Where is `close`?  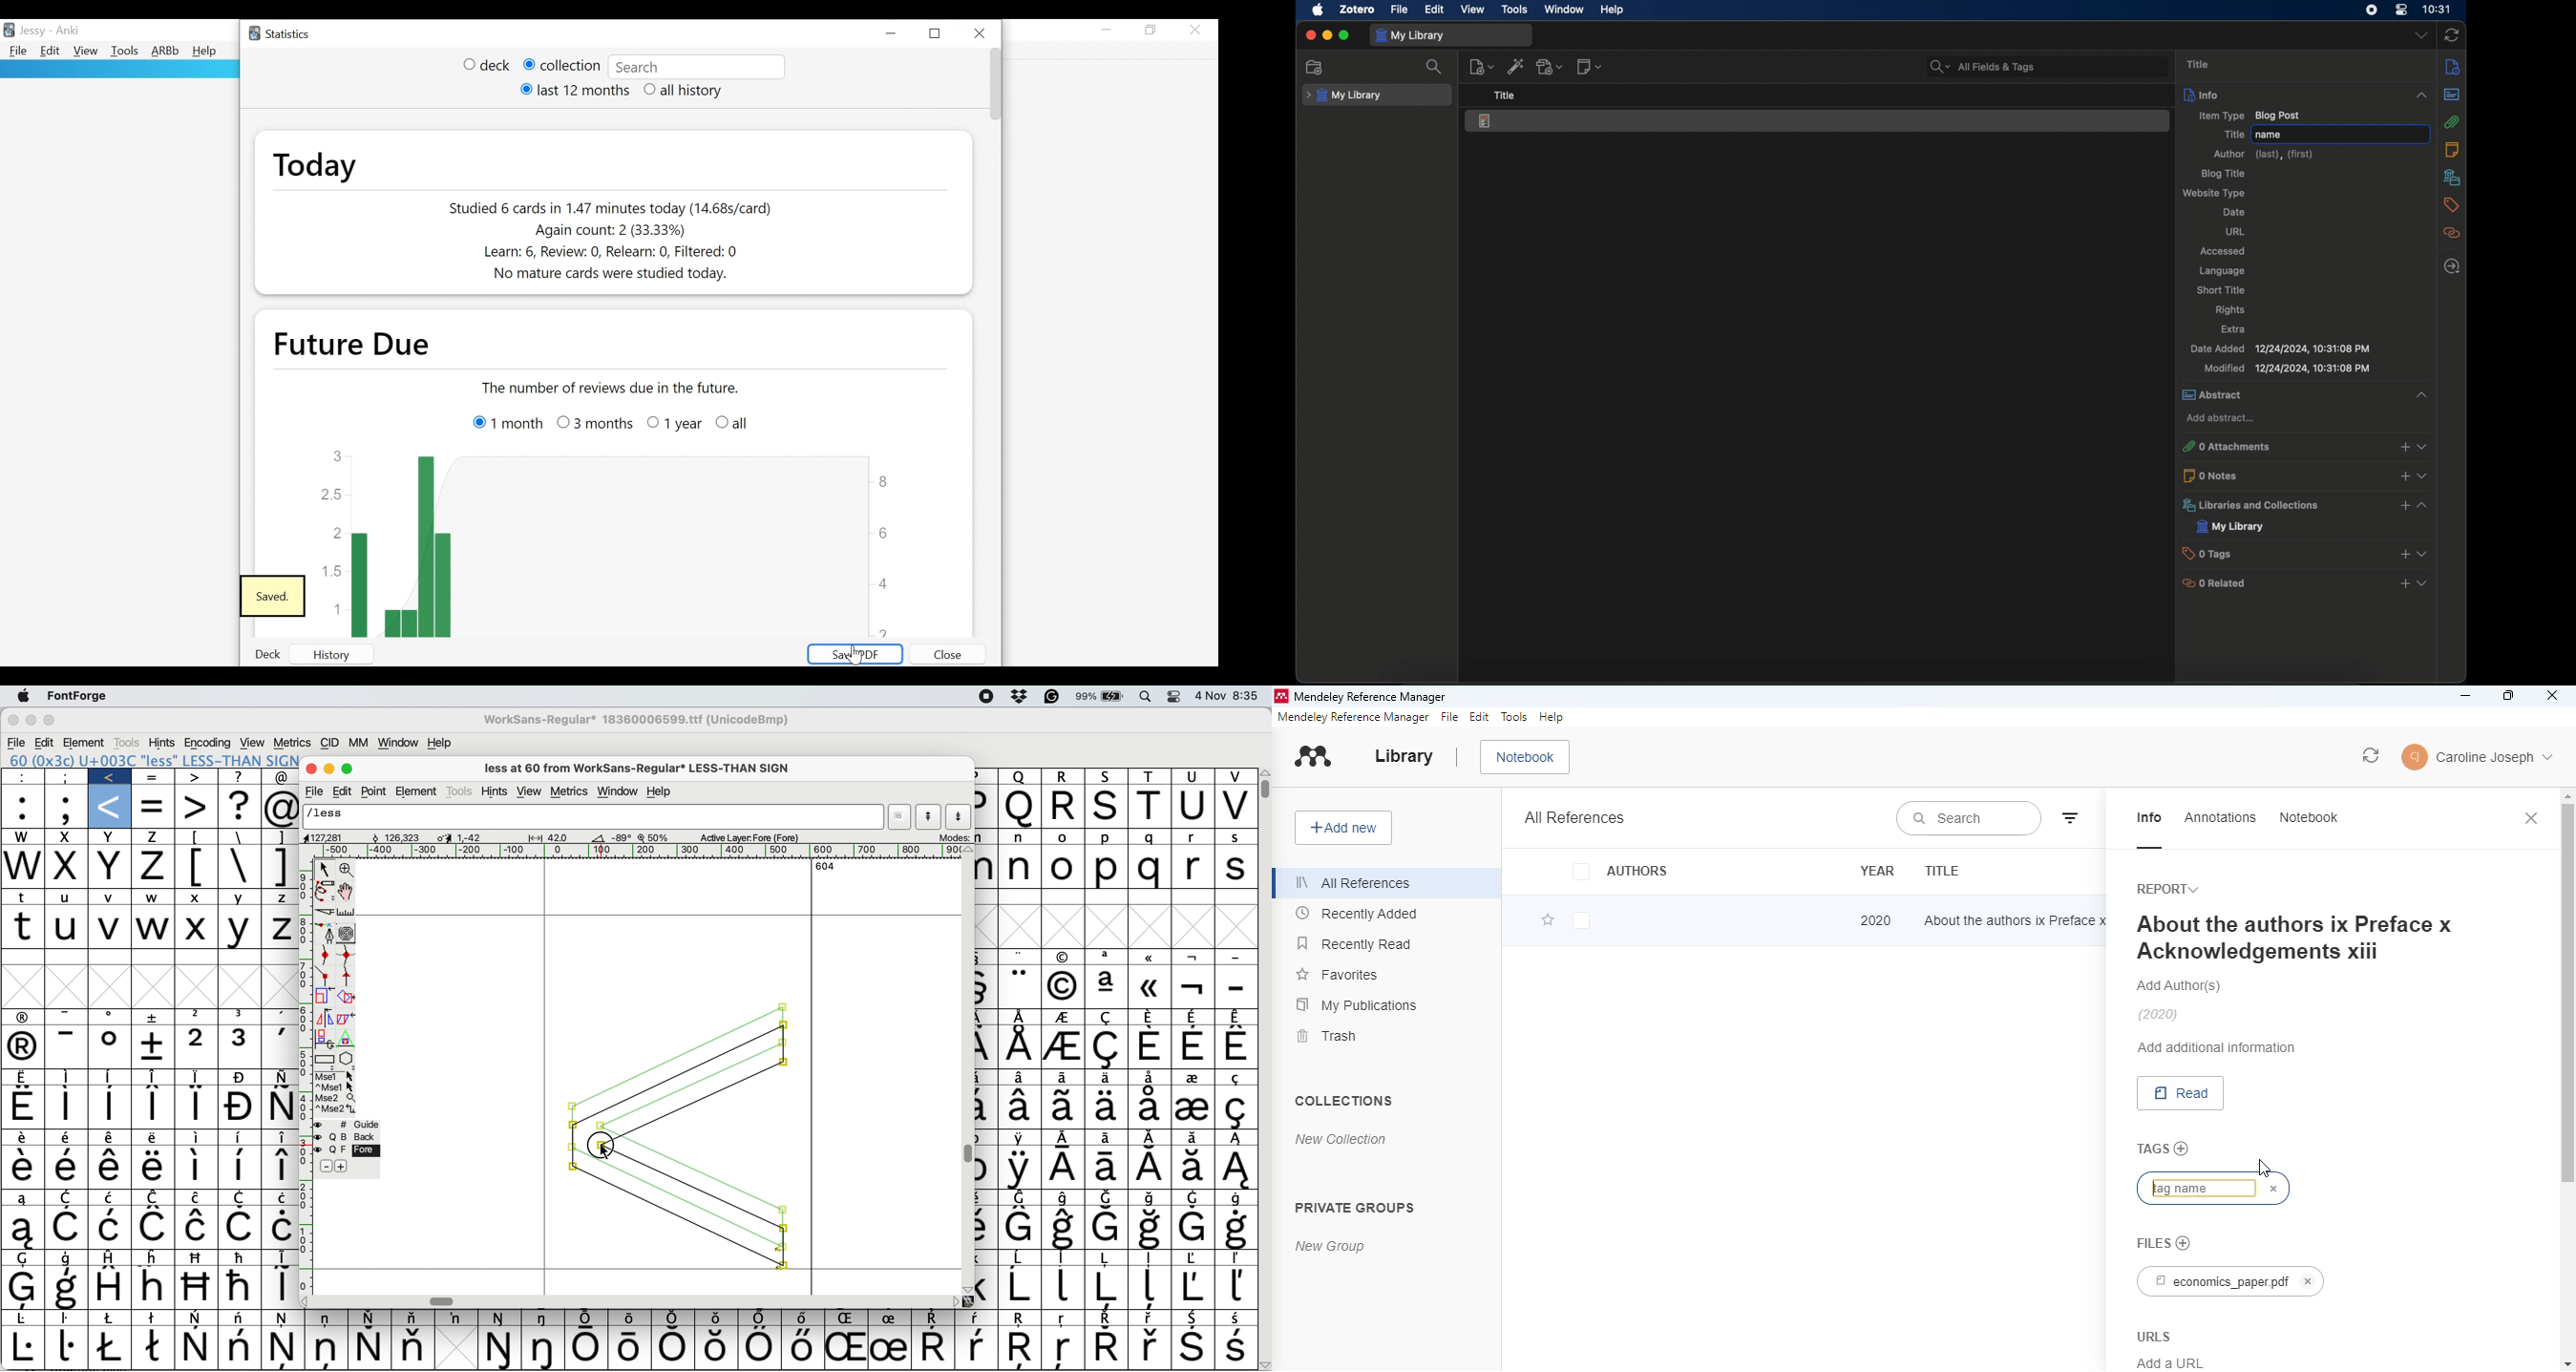
close is located at coordinates (1310, 36).